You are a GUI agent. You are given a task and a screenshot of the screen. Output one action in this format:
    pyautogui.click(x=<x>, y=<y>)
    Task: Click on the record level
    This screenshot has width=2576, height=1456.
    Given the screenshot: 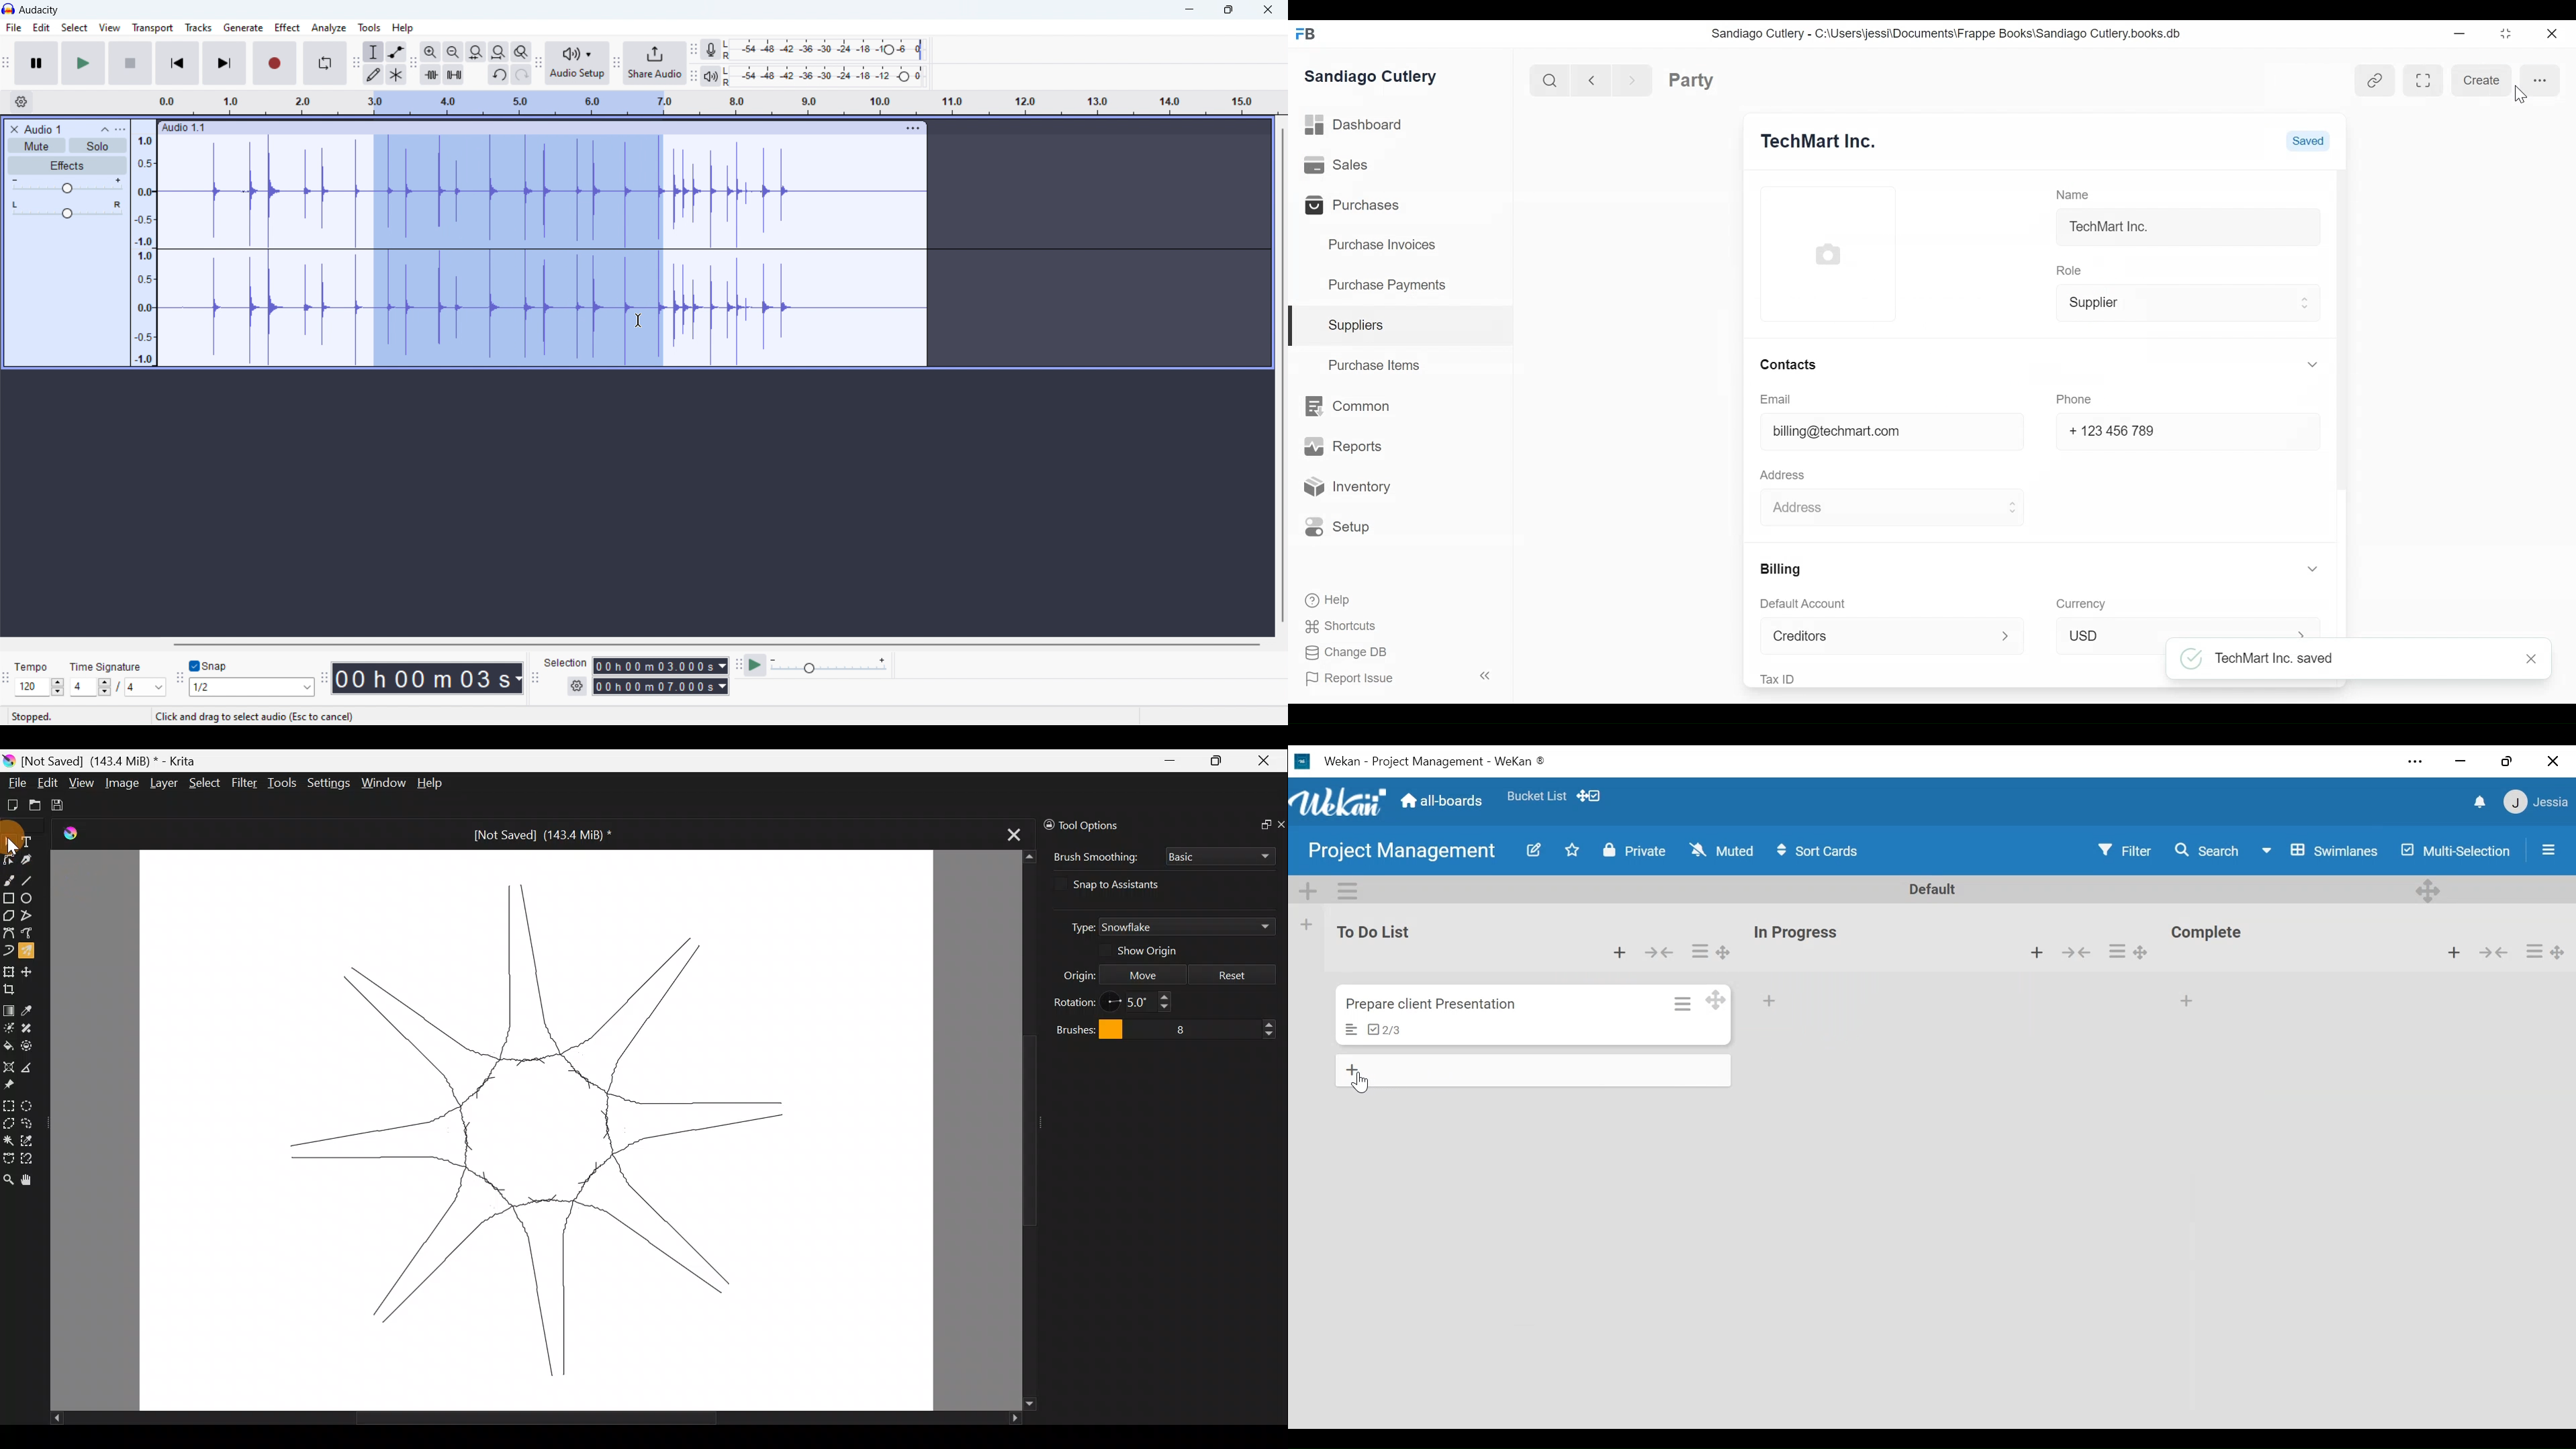 What is the action you would take?
    pyautogui.click(x=830, y=50)
    